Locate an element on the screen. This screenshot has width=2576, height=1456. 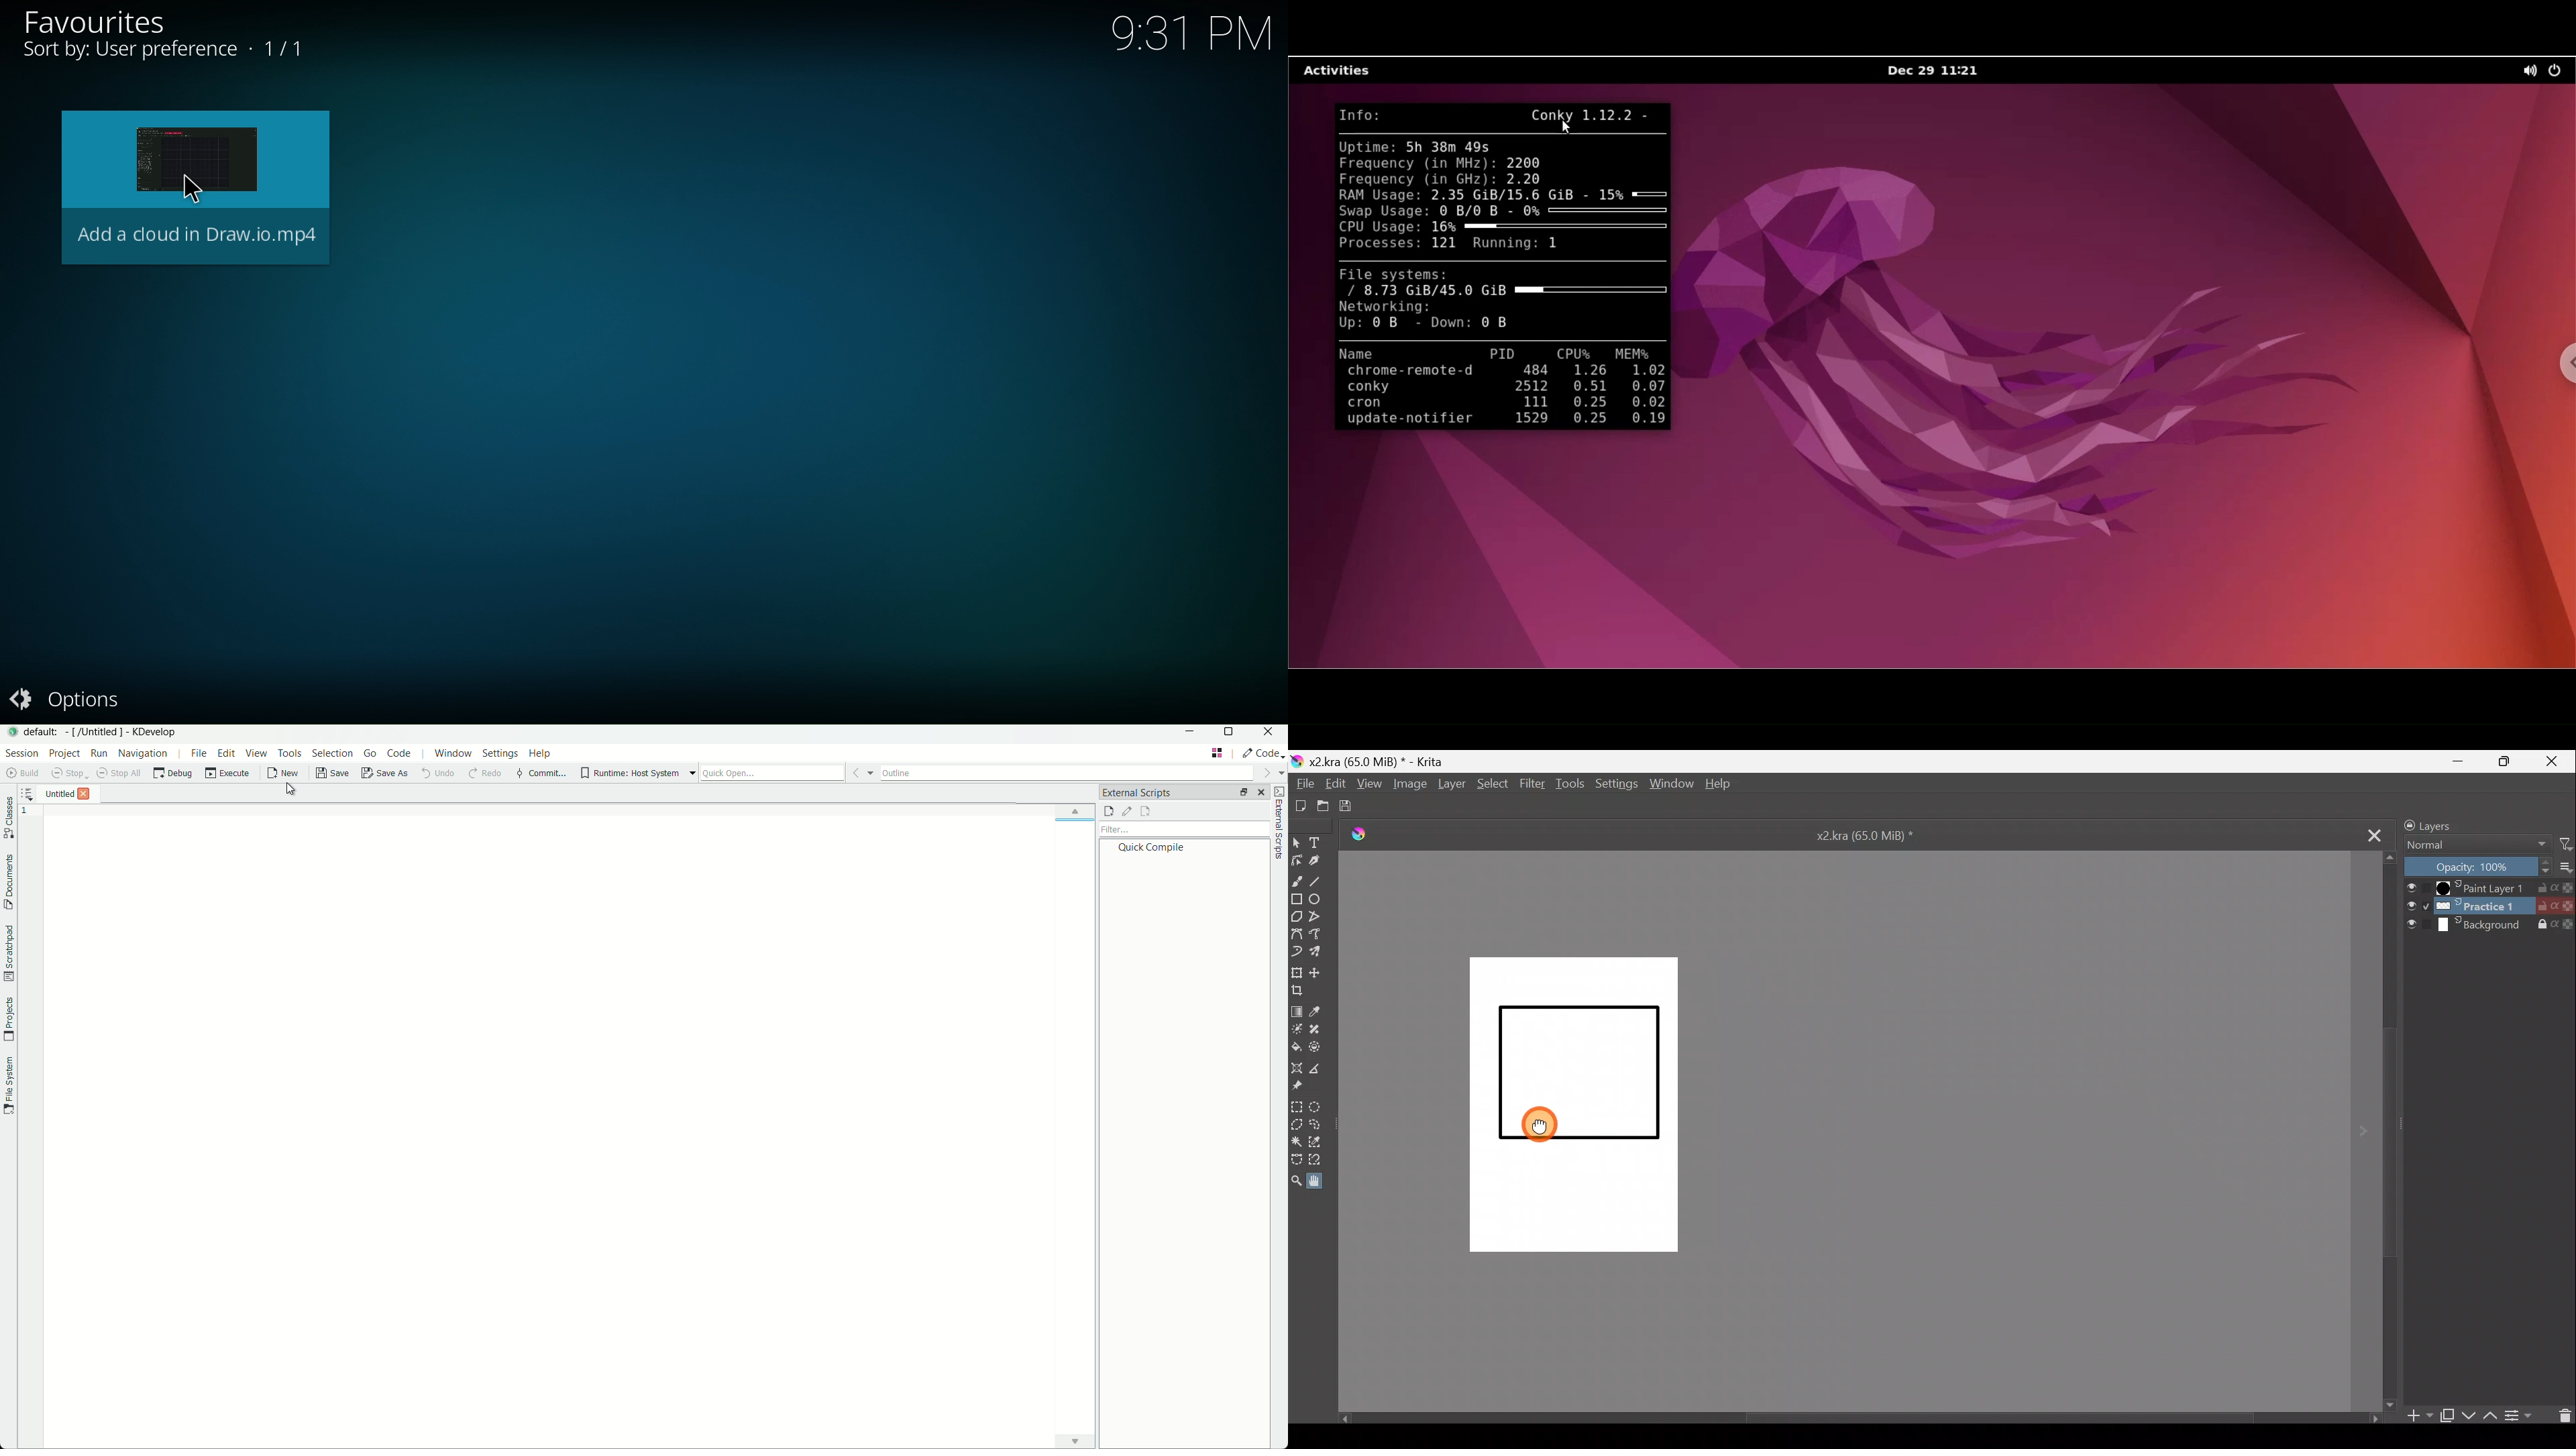
Layers is located at coordinates (2458, 825).